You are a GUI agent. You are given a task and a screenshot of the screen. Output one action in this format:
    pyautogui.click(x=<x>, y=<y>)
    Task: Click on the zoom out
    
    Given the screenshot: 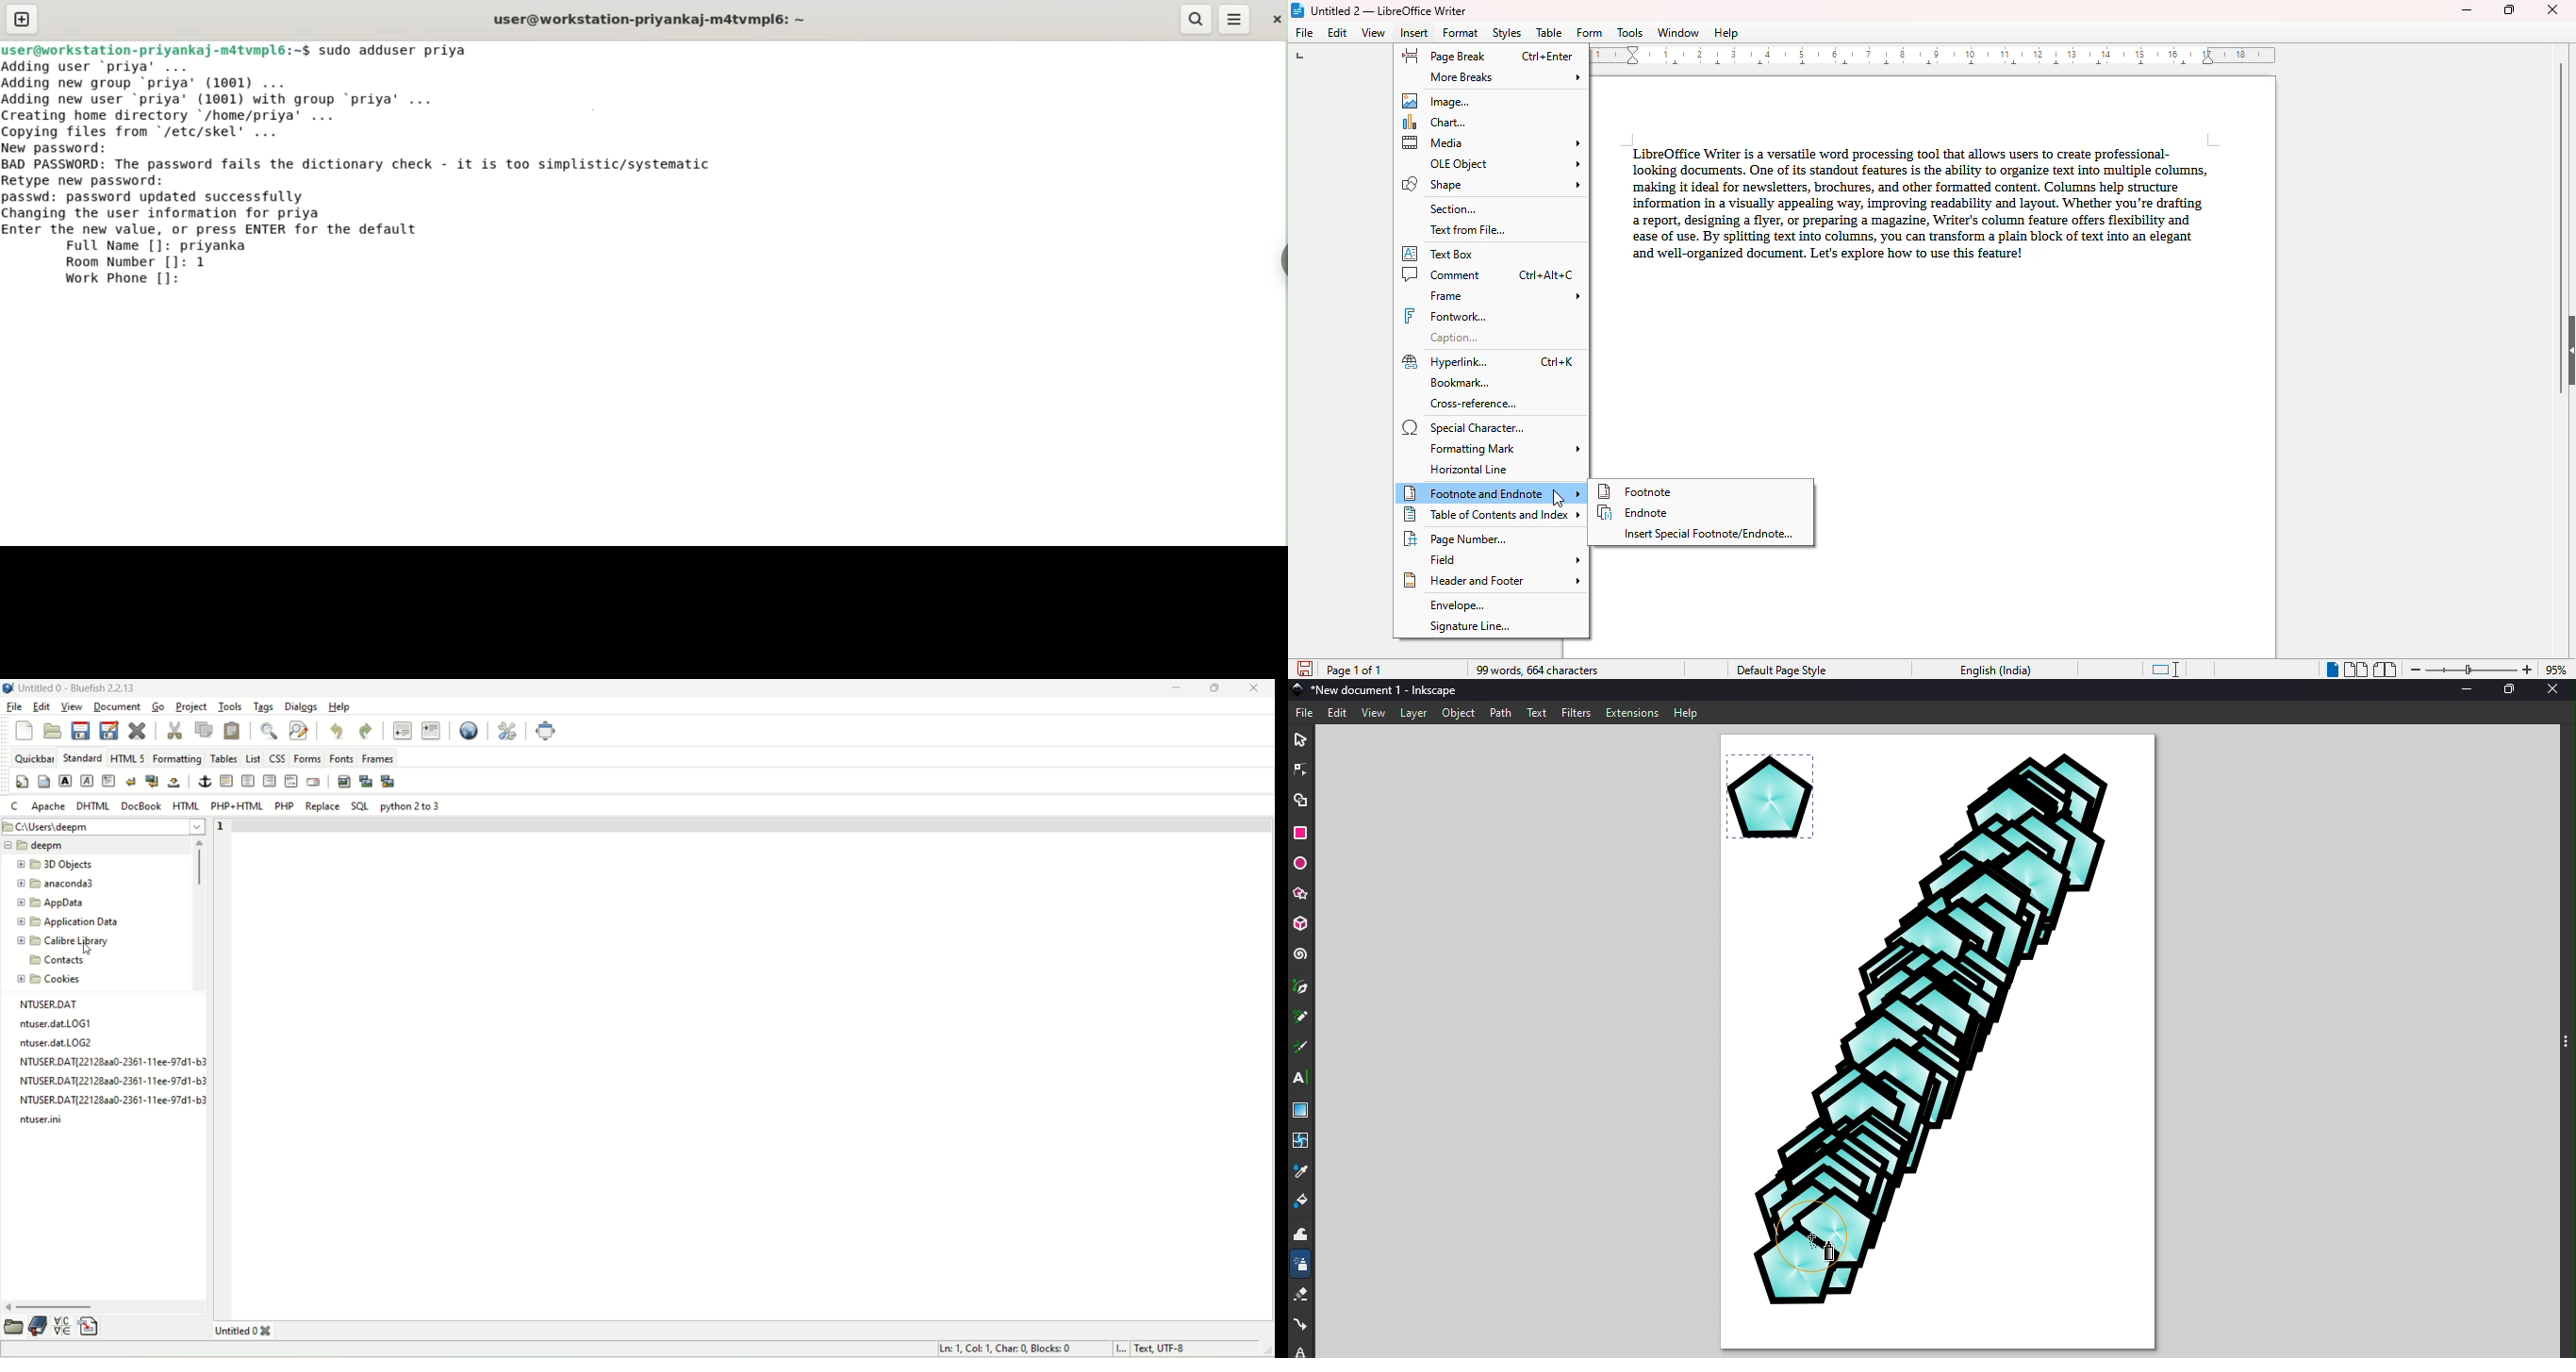 What is the action you would take?
    pyautogui.click(x=2417, y=670)
    